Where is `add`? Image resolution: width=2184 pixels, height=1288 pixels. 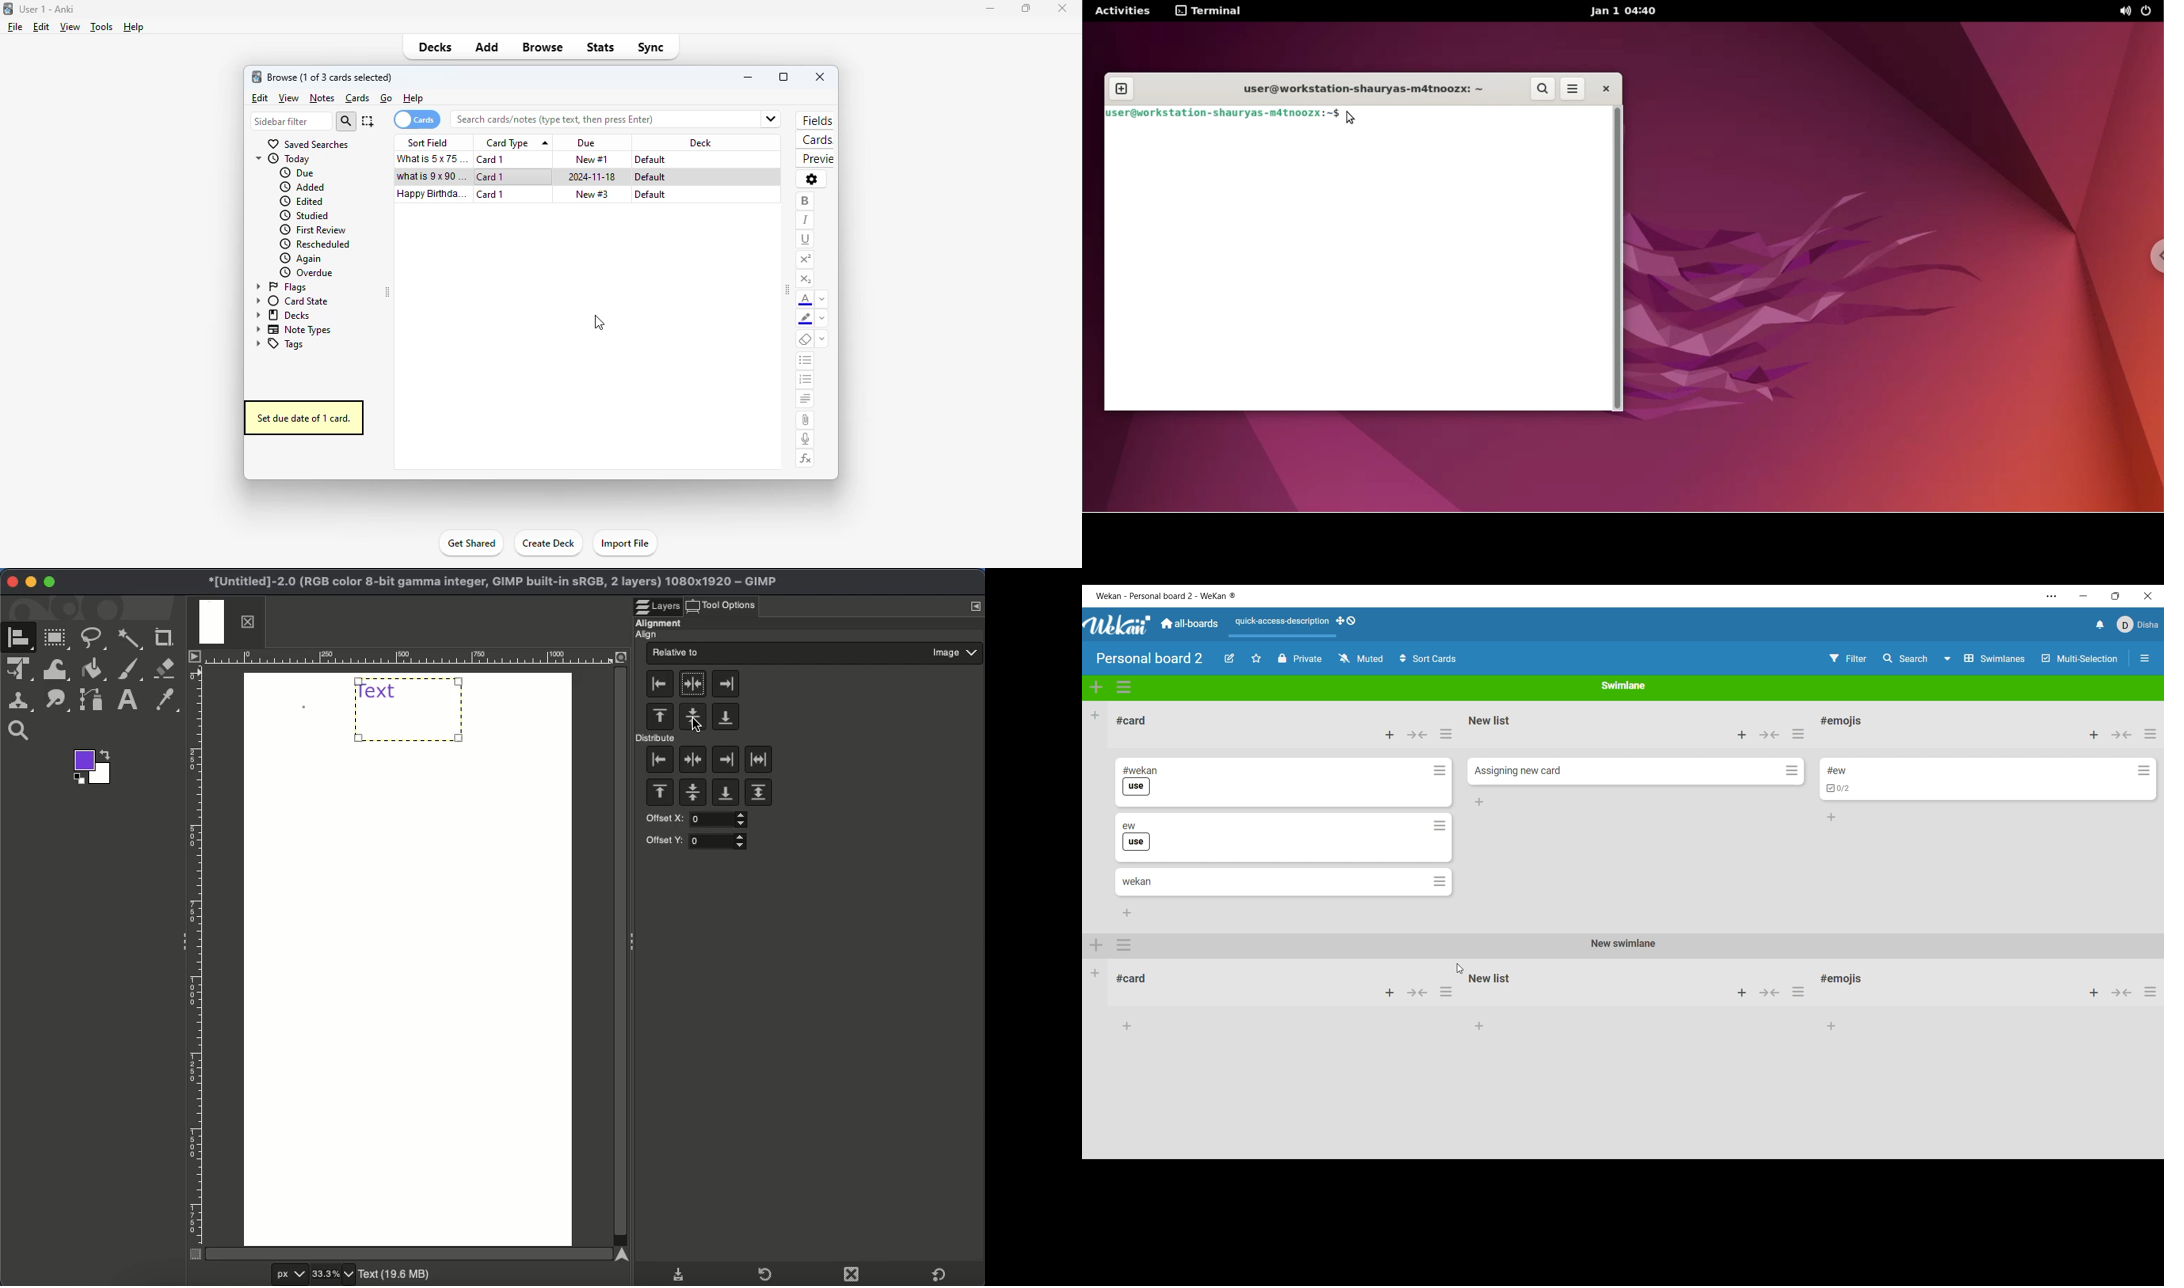
add is located at coordinates (2091, 991).